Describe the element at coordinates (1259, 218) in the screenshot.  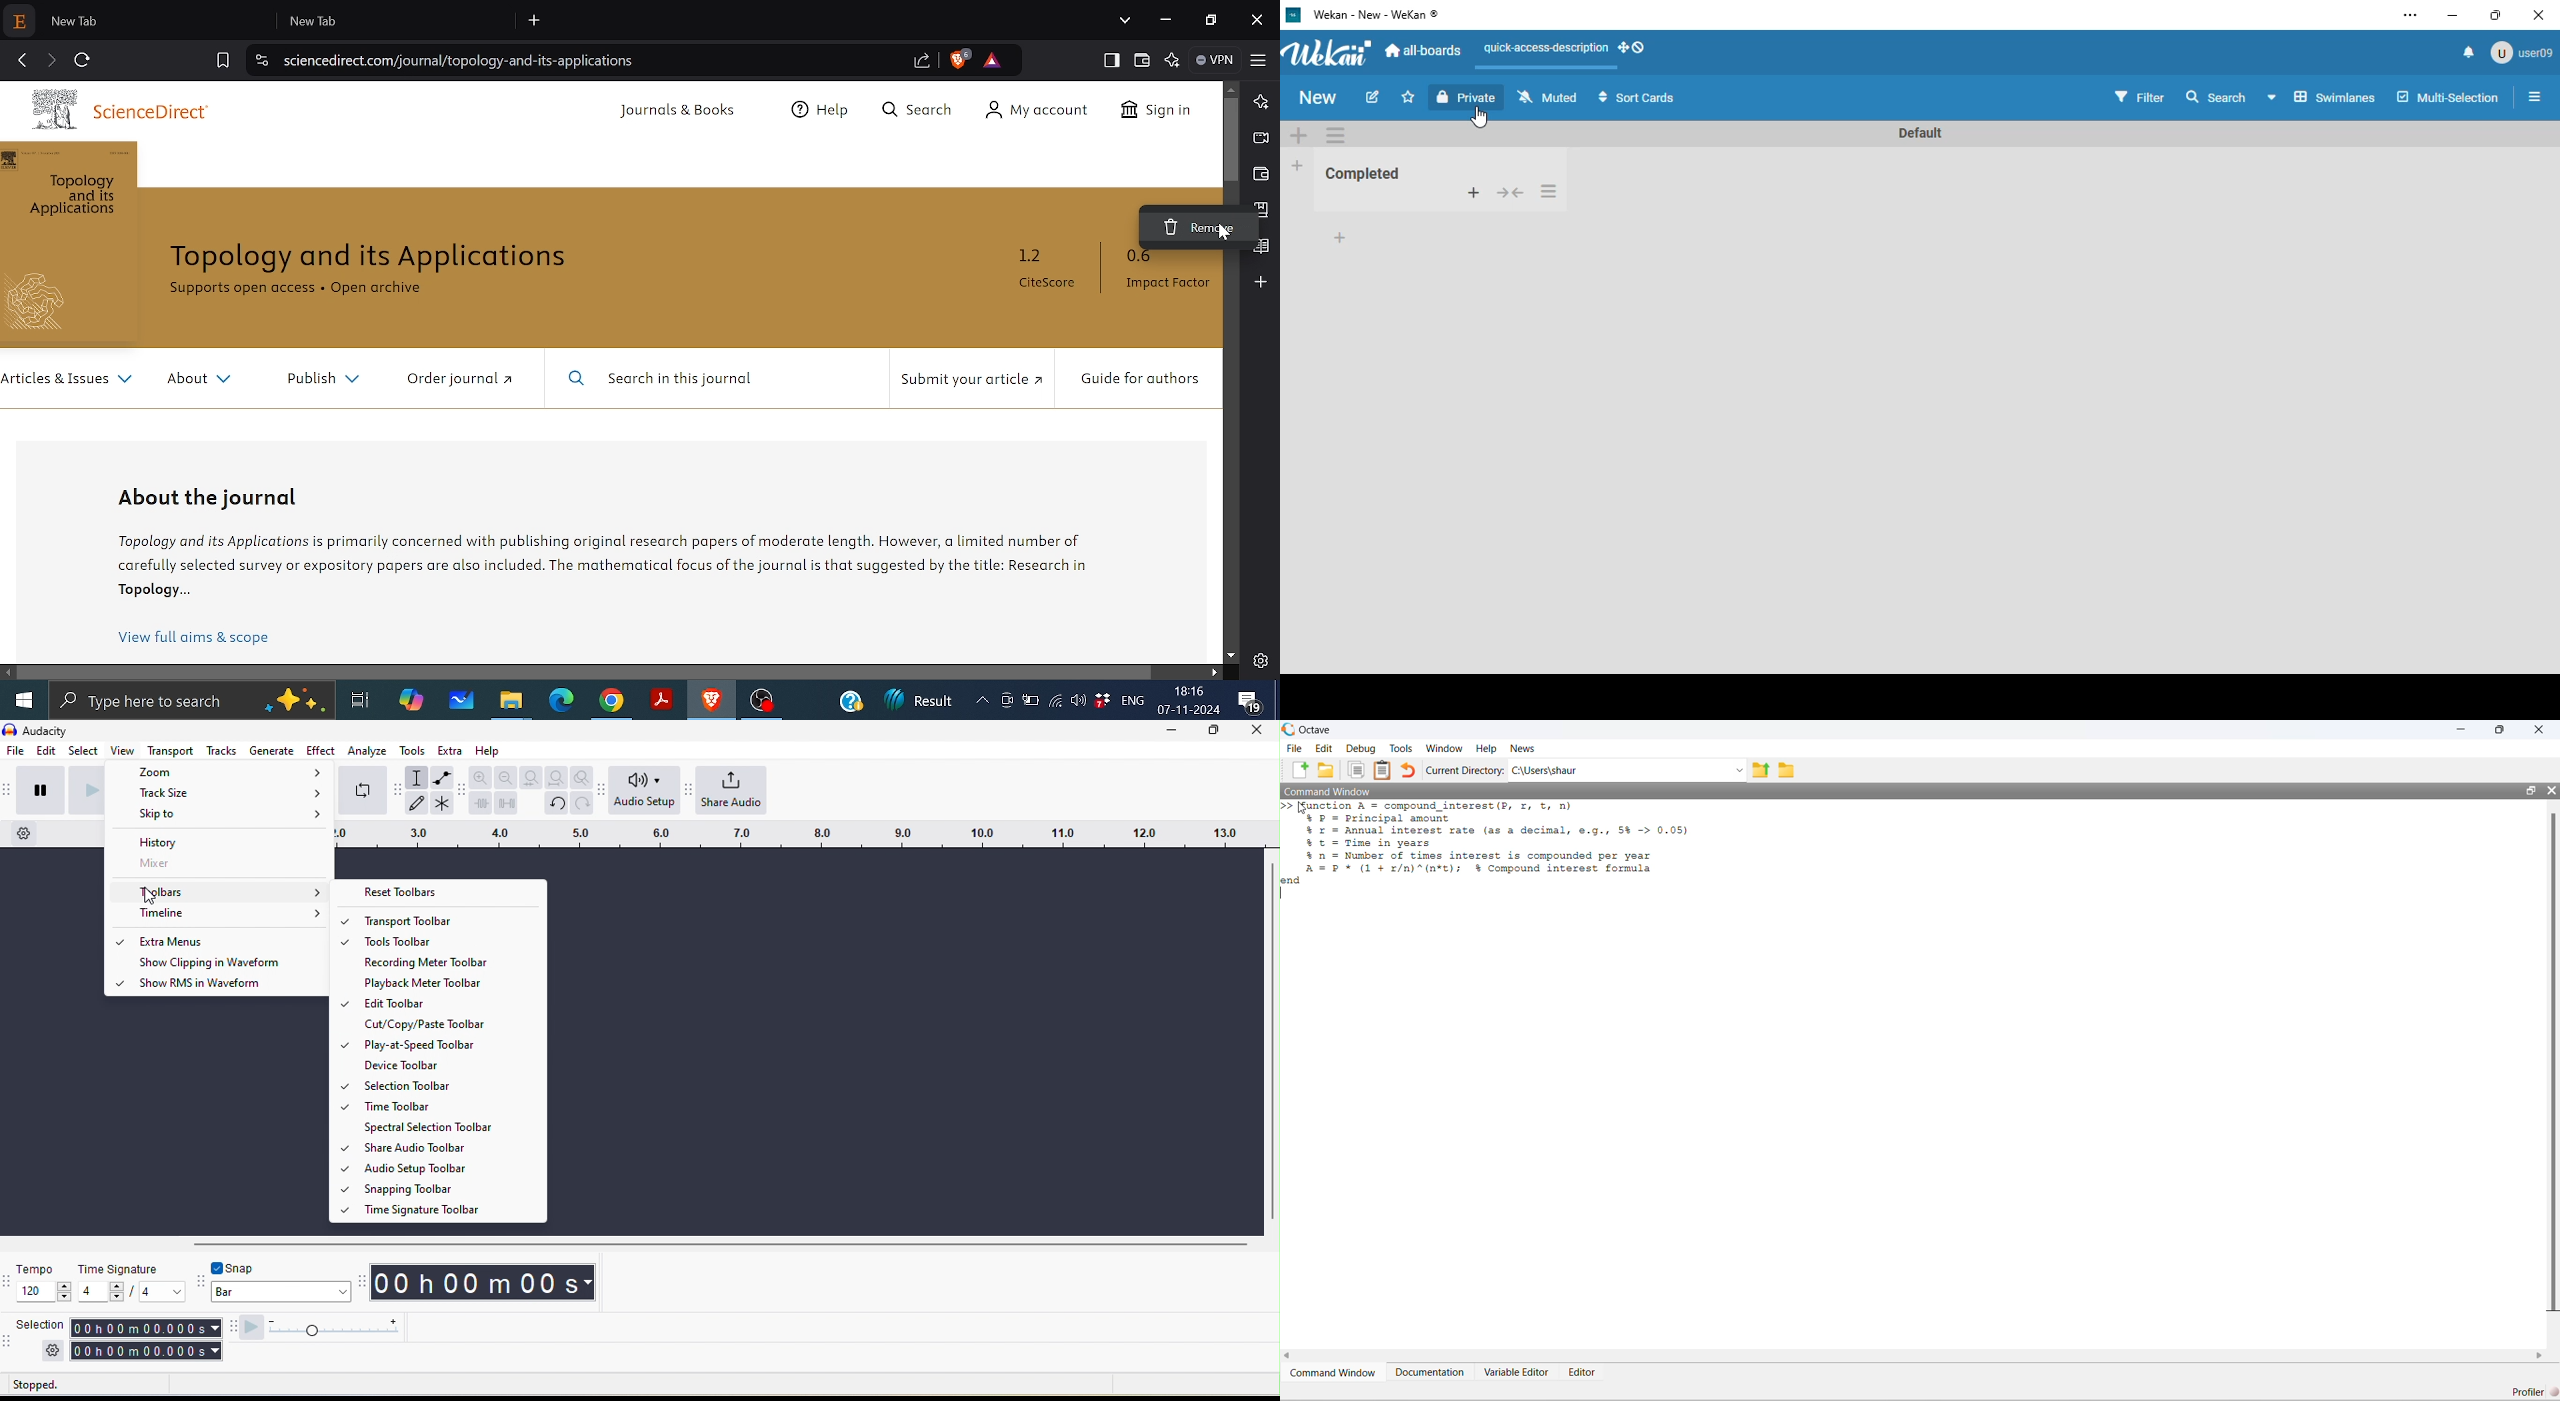
I see `cursor` at that location.